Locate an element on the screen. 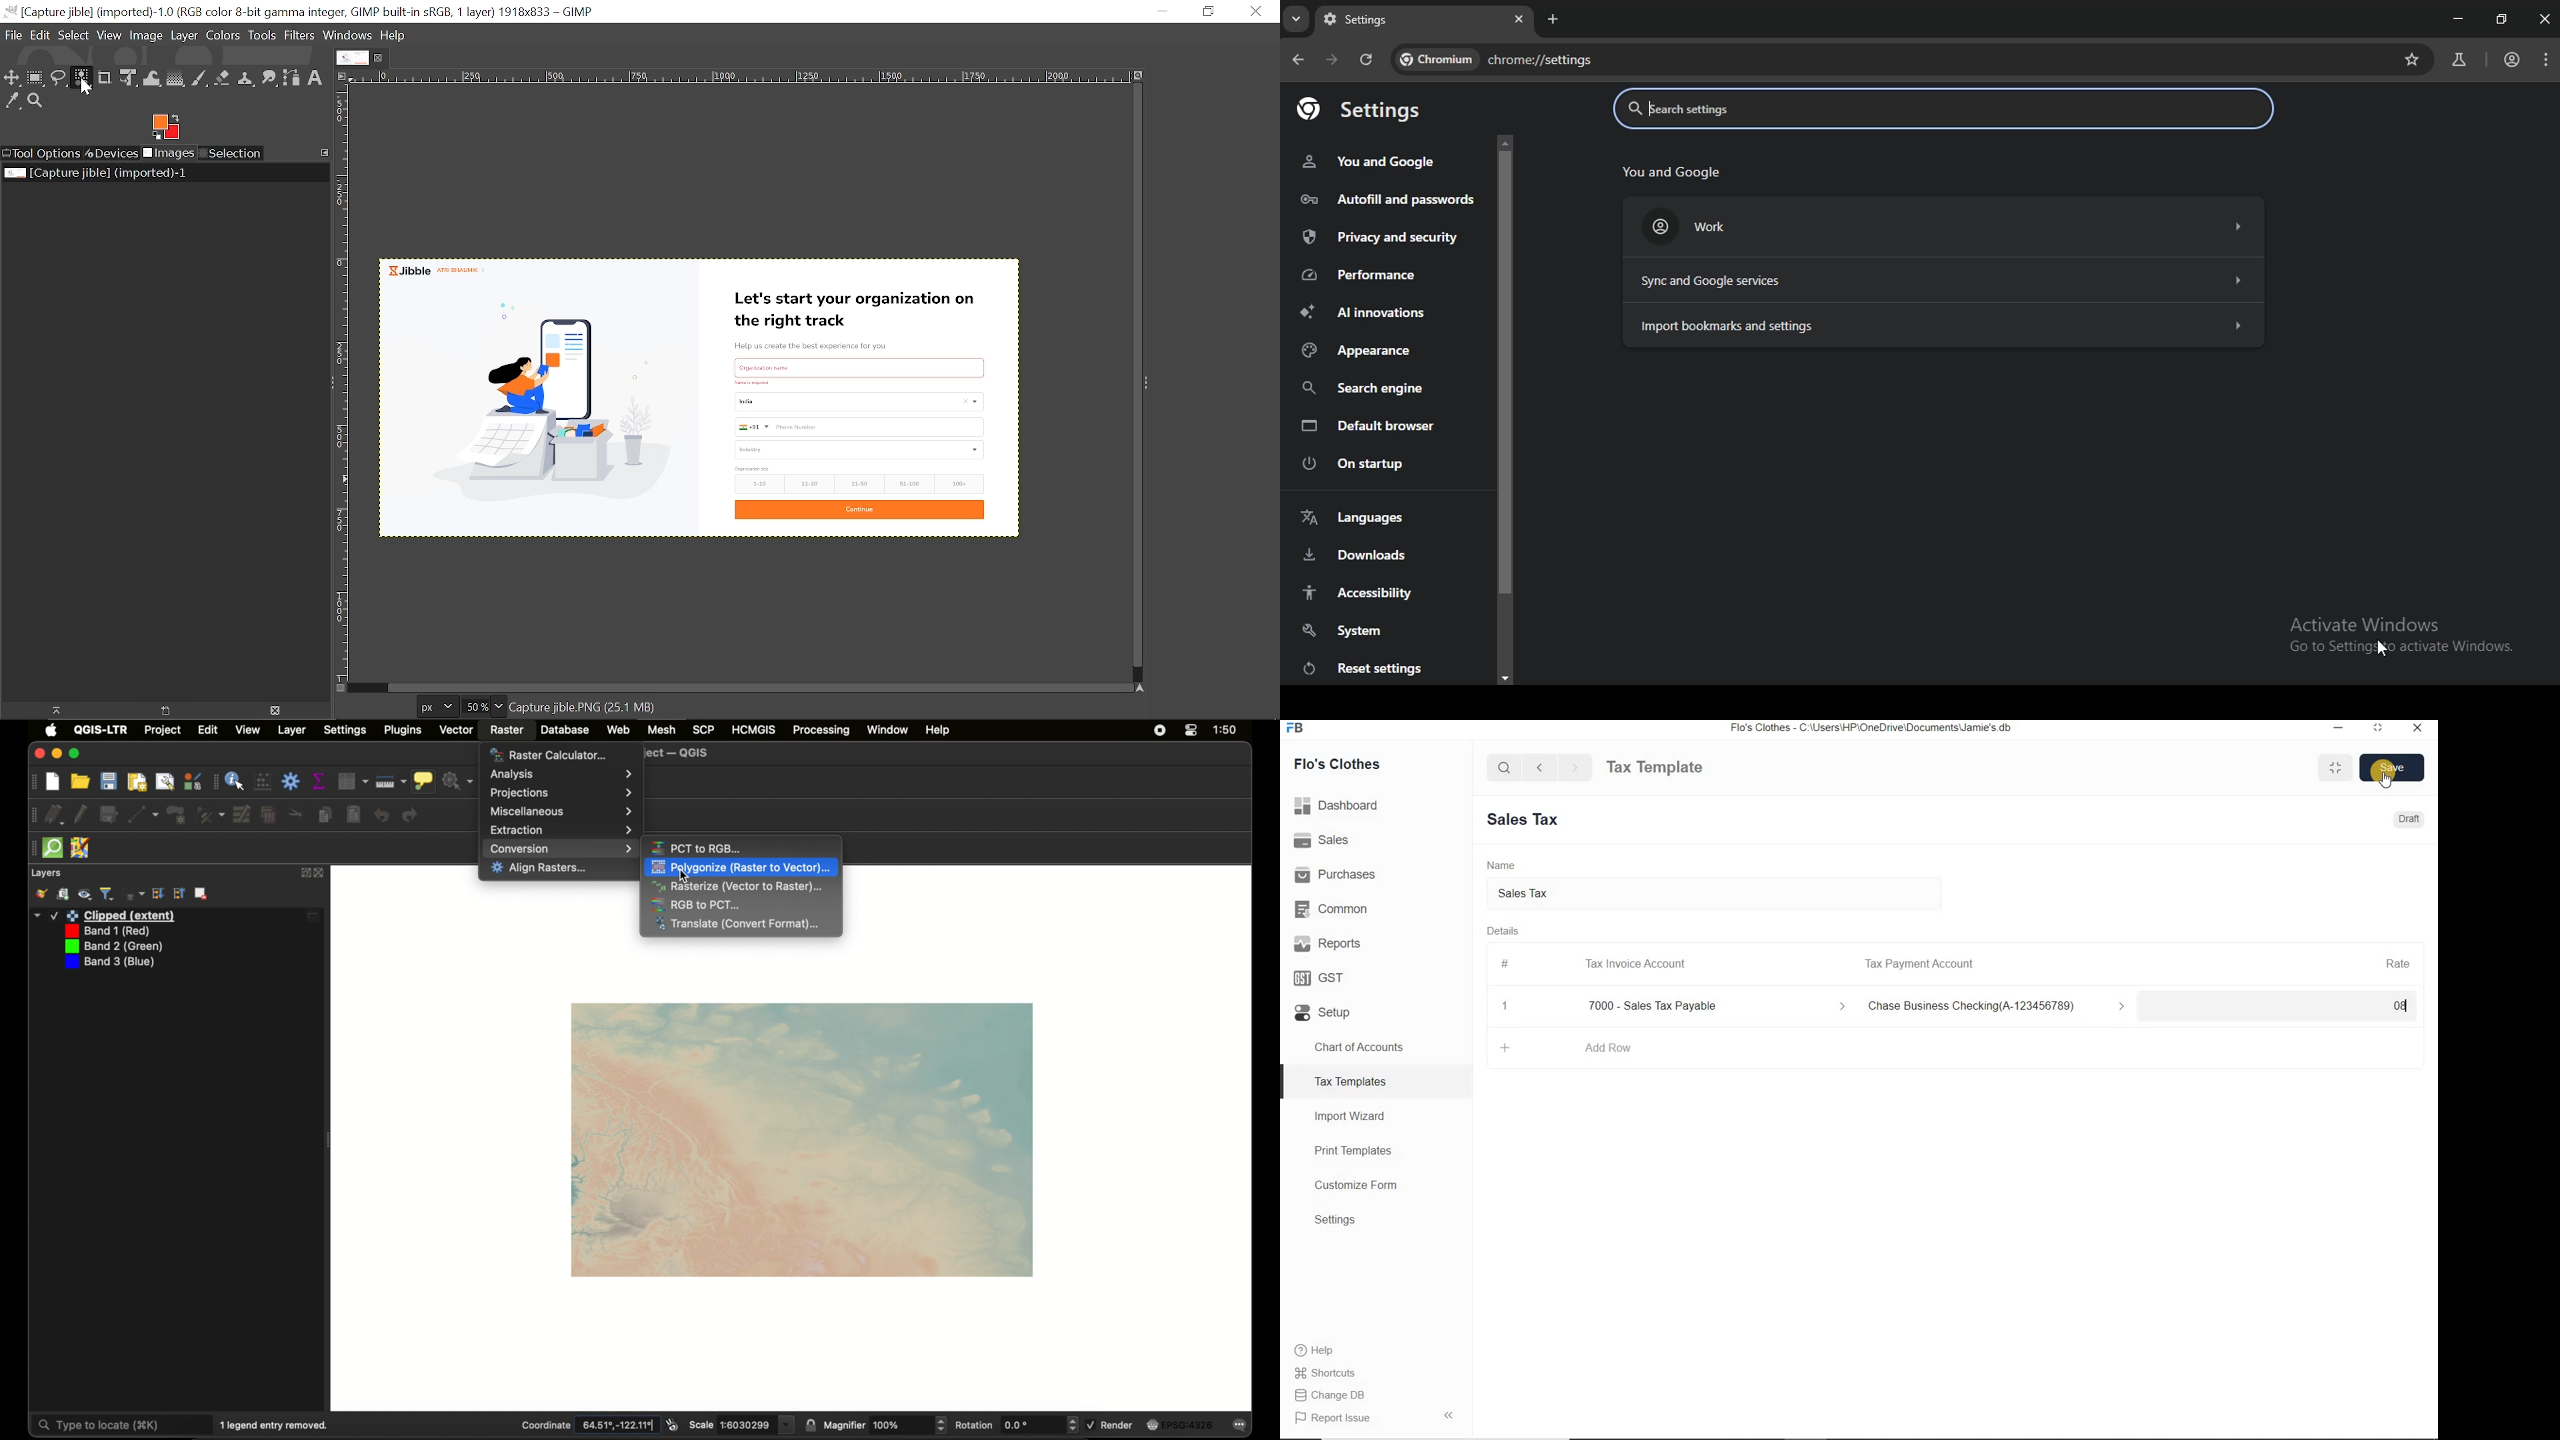 Image resolution: width=2576 pixels, height=1456 pixels. measure line is located at coordinates (390, 782).